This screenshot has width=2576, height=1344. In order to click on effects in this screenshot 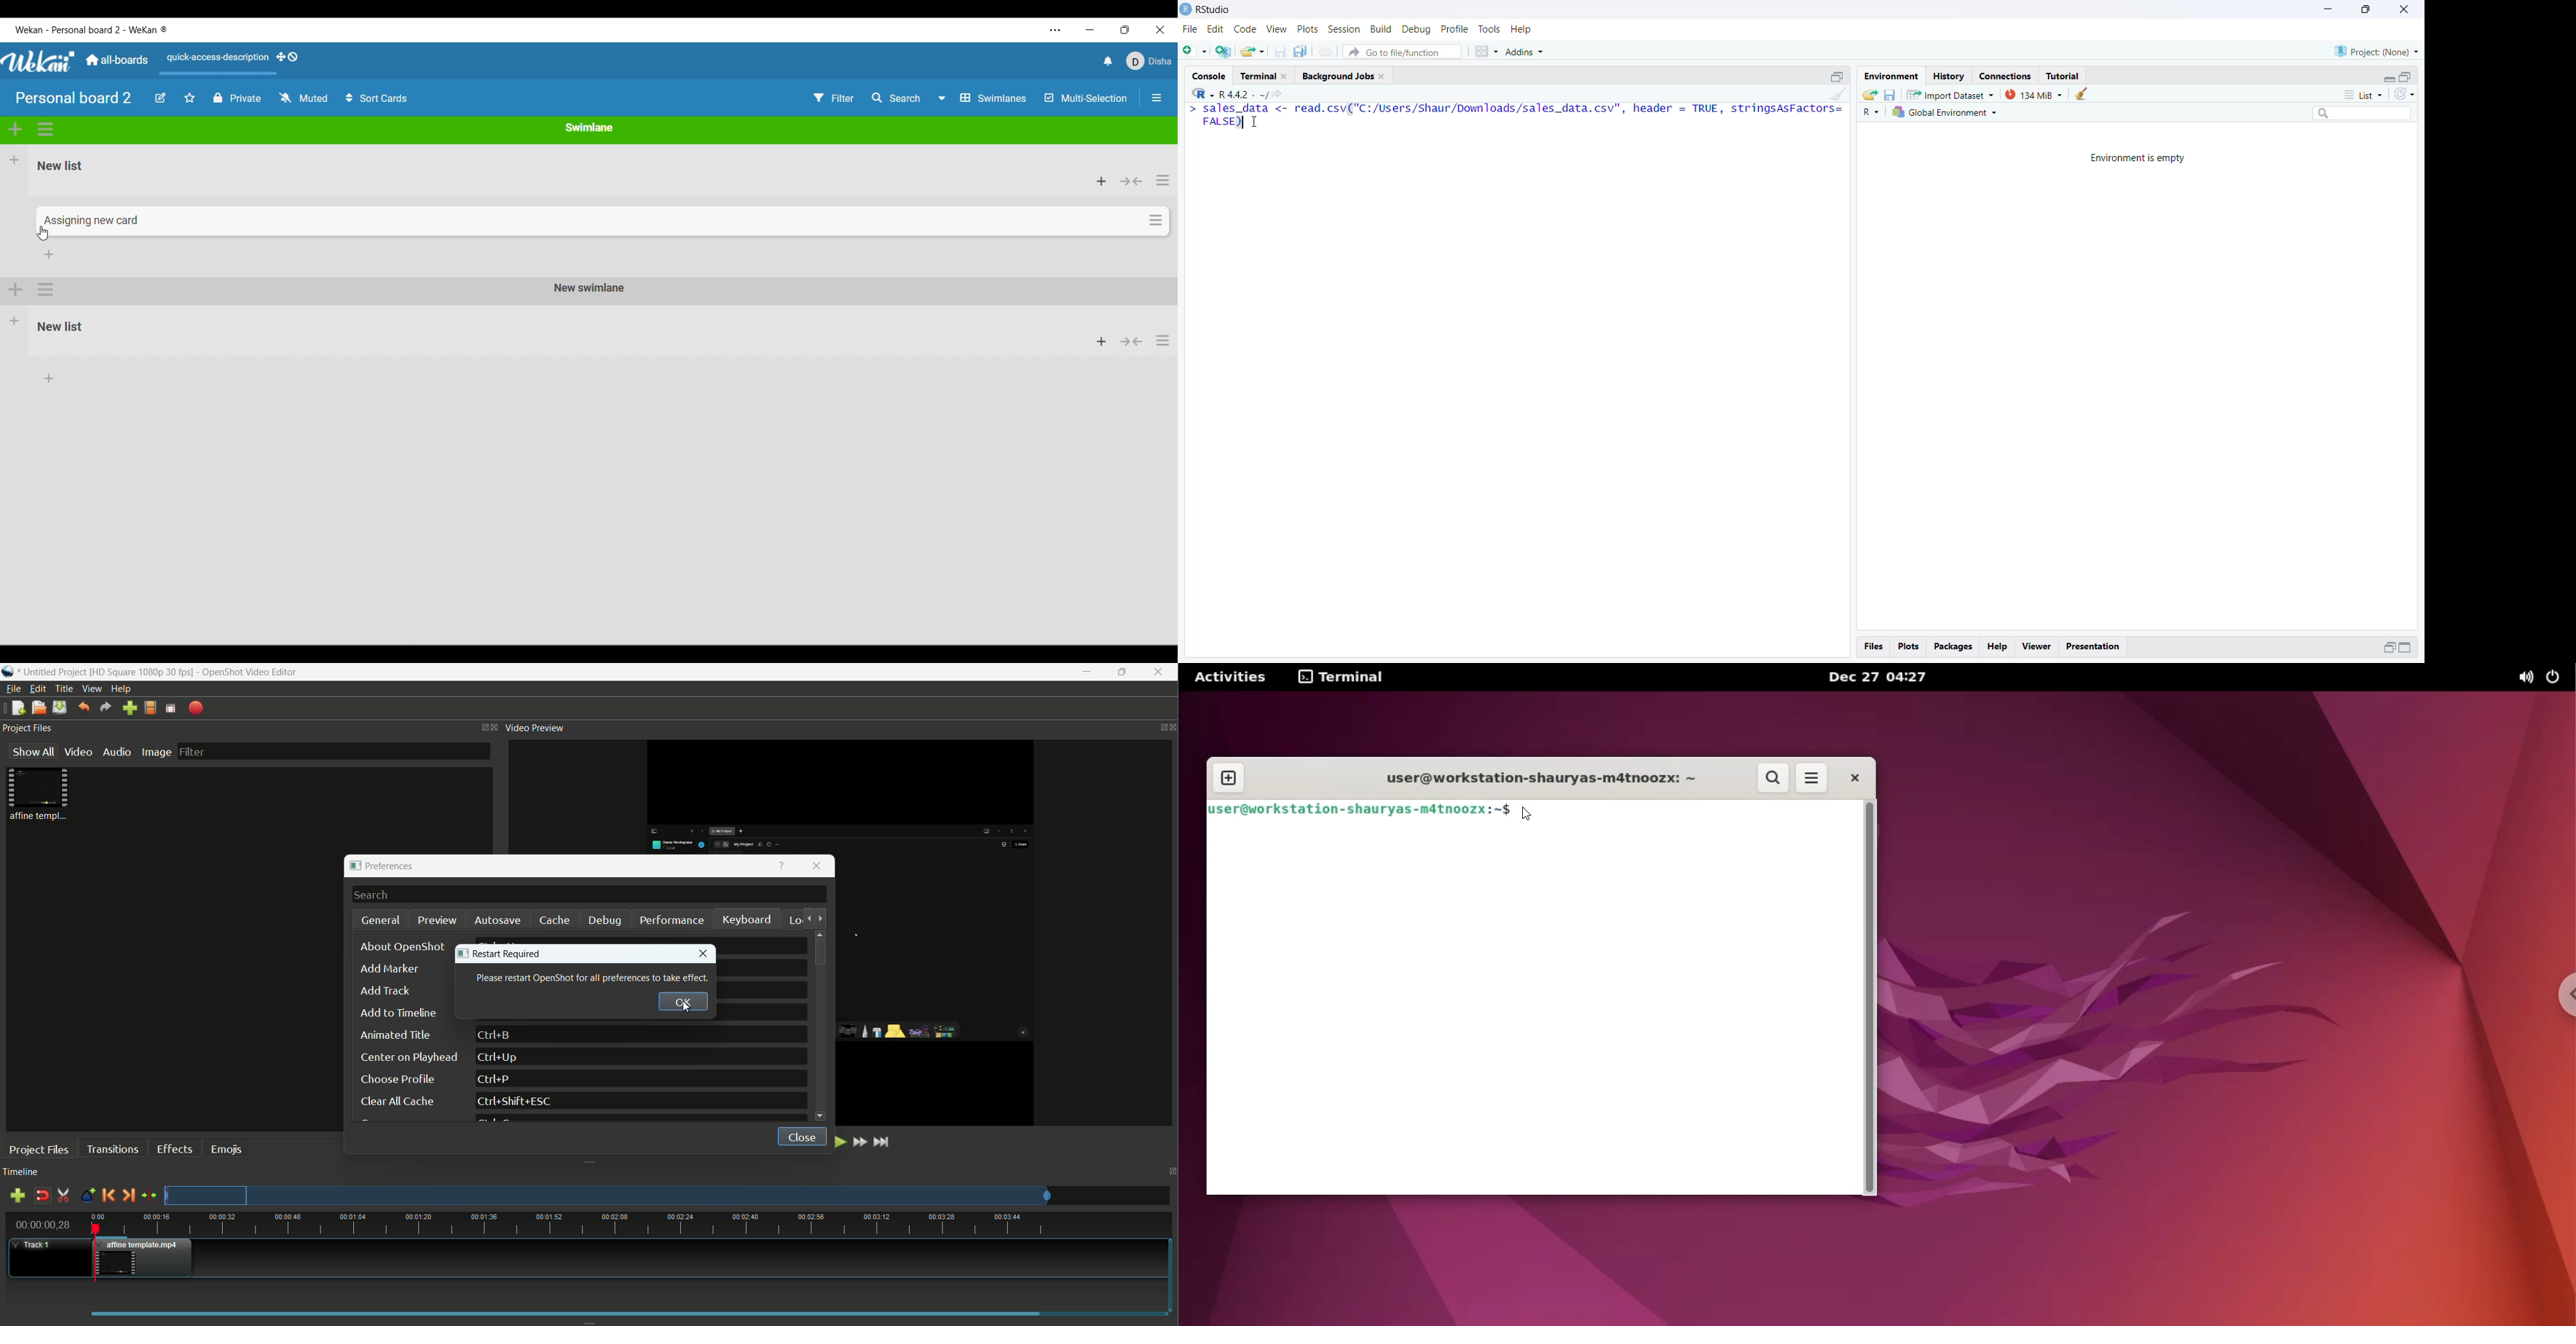, I will do `click(177, 1149)`.